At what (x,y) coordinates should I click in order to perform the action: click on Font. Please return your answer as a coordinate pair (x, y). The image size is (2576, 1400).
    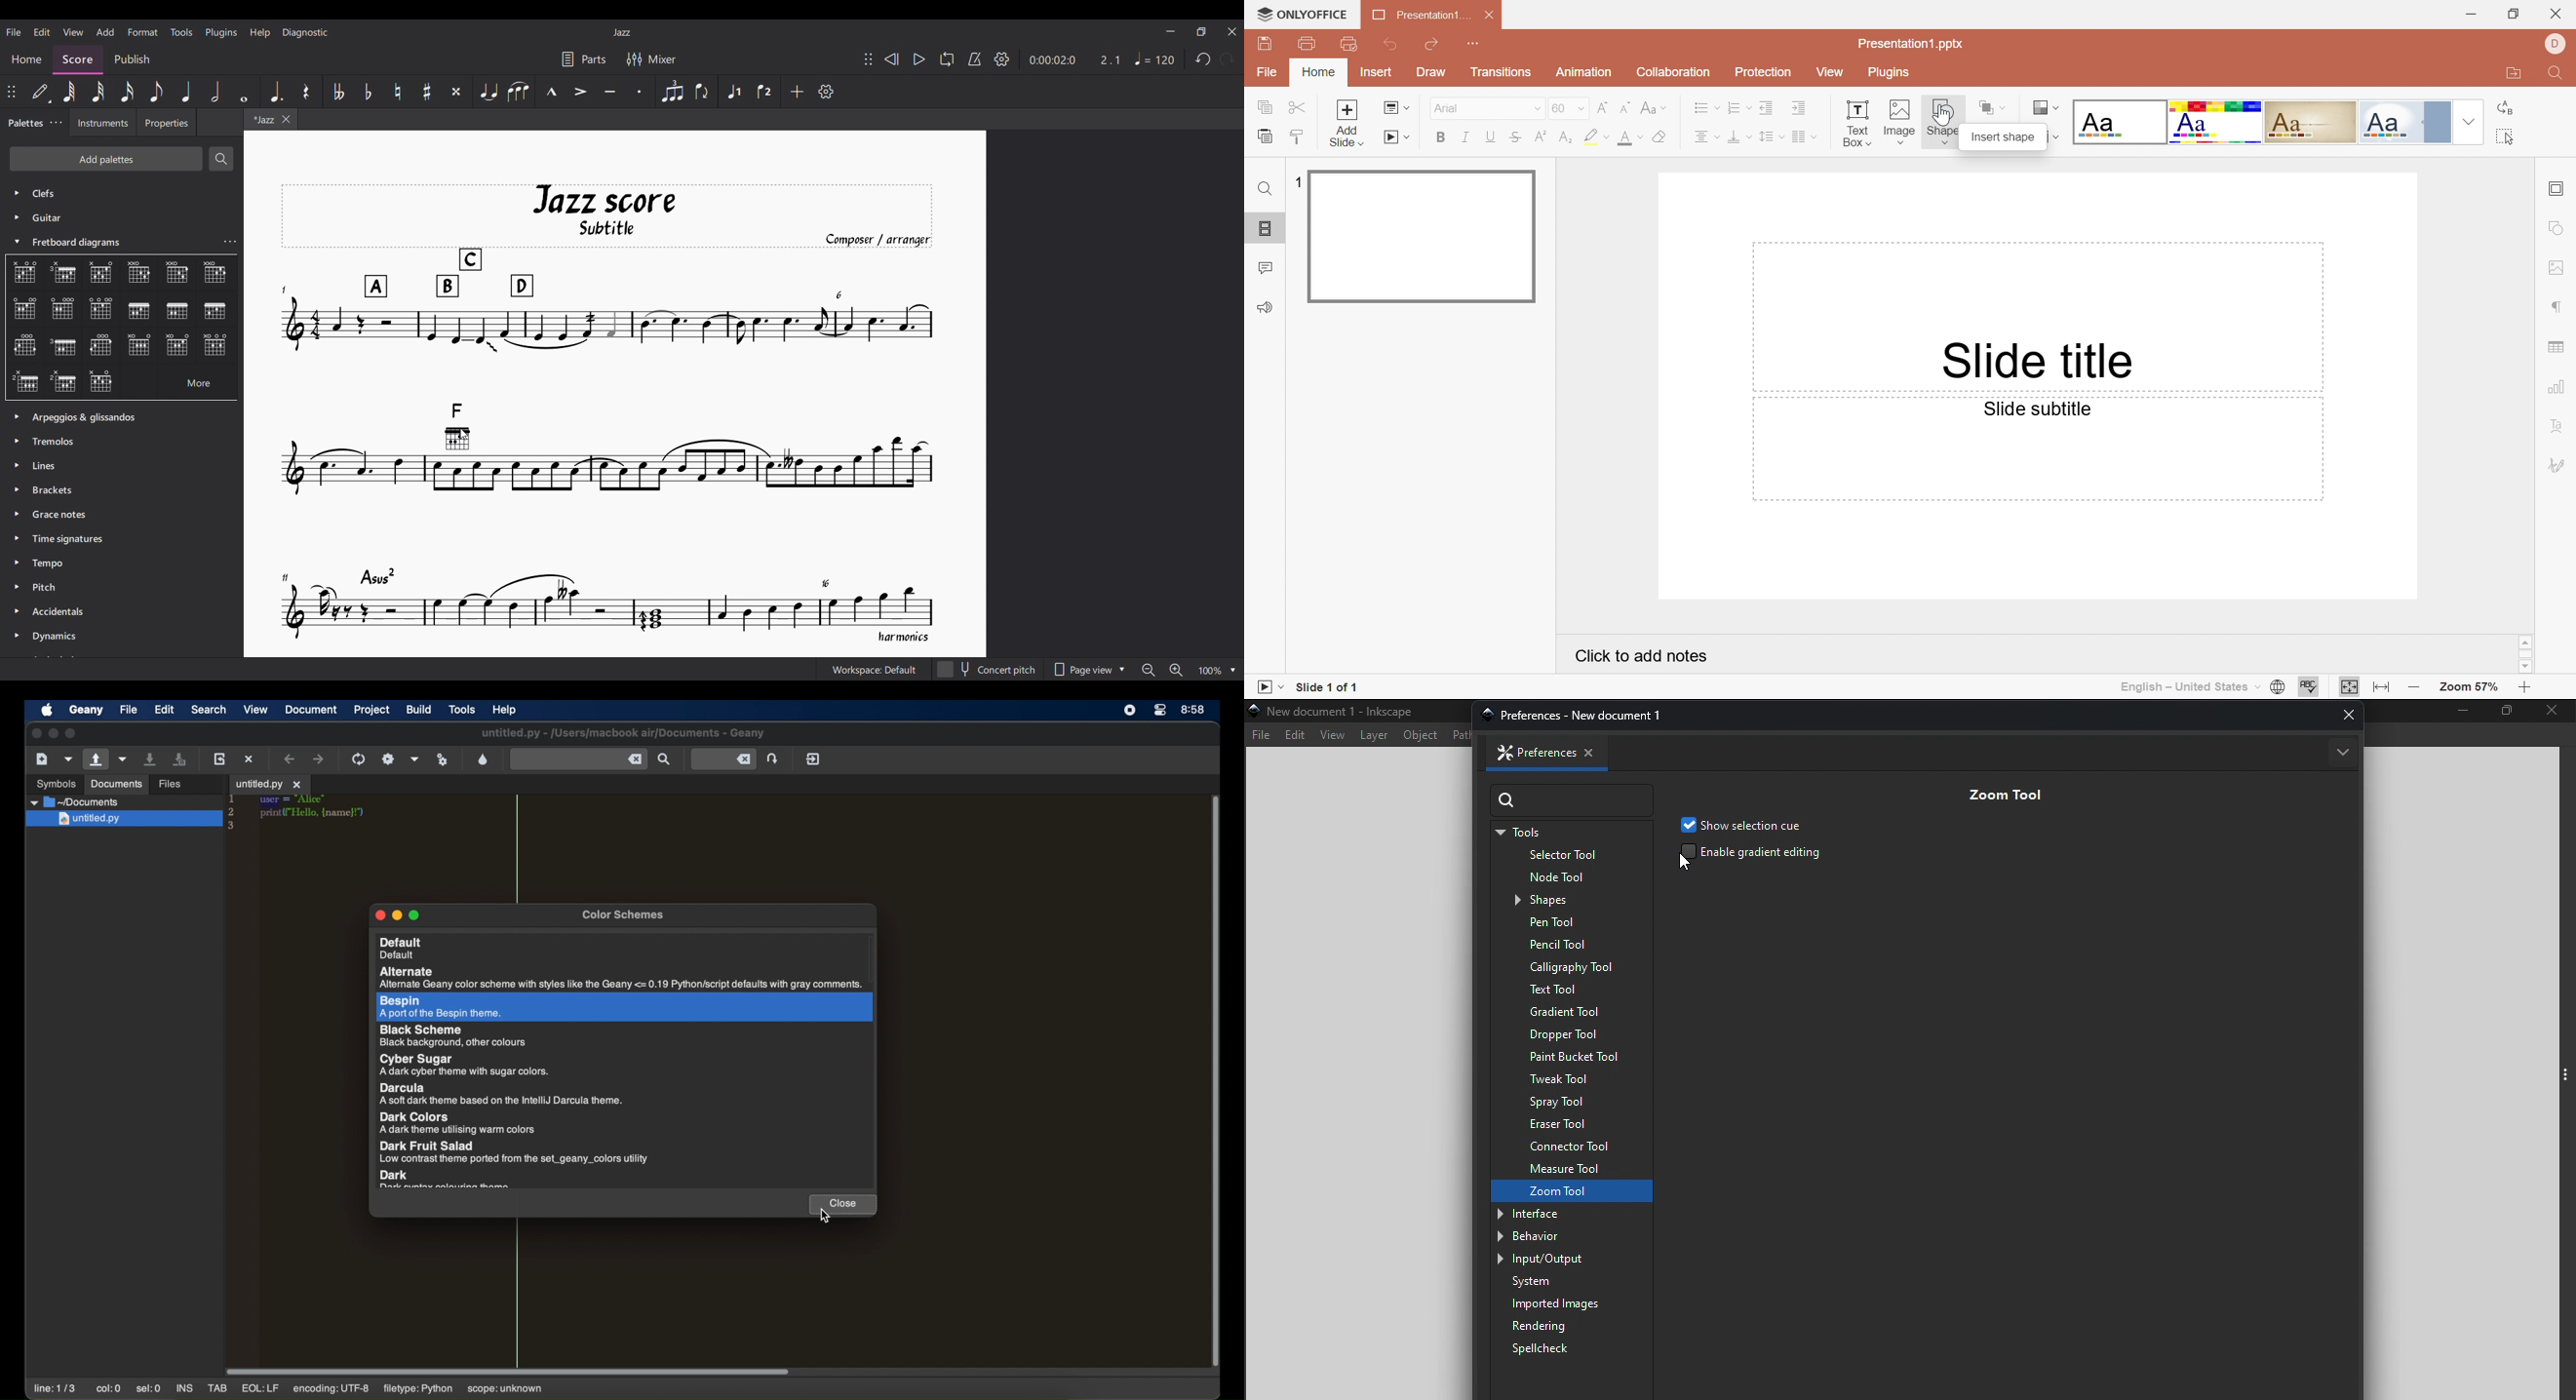
    Looking at the image, I should click on (1486, 108).